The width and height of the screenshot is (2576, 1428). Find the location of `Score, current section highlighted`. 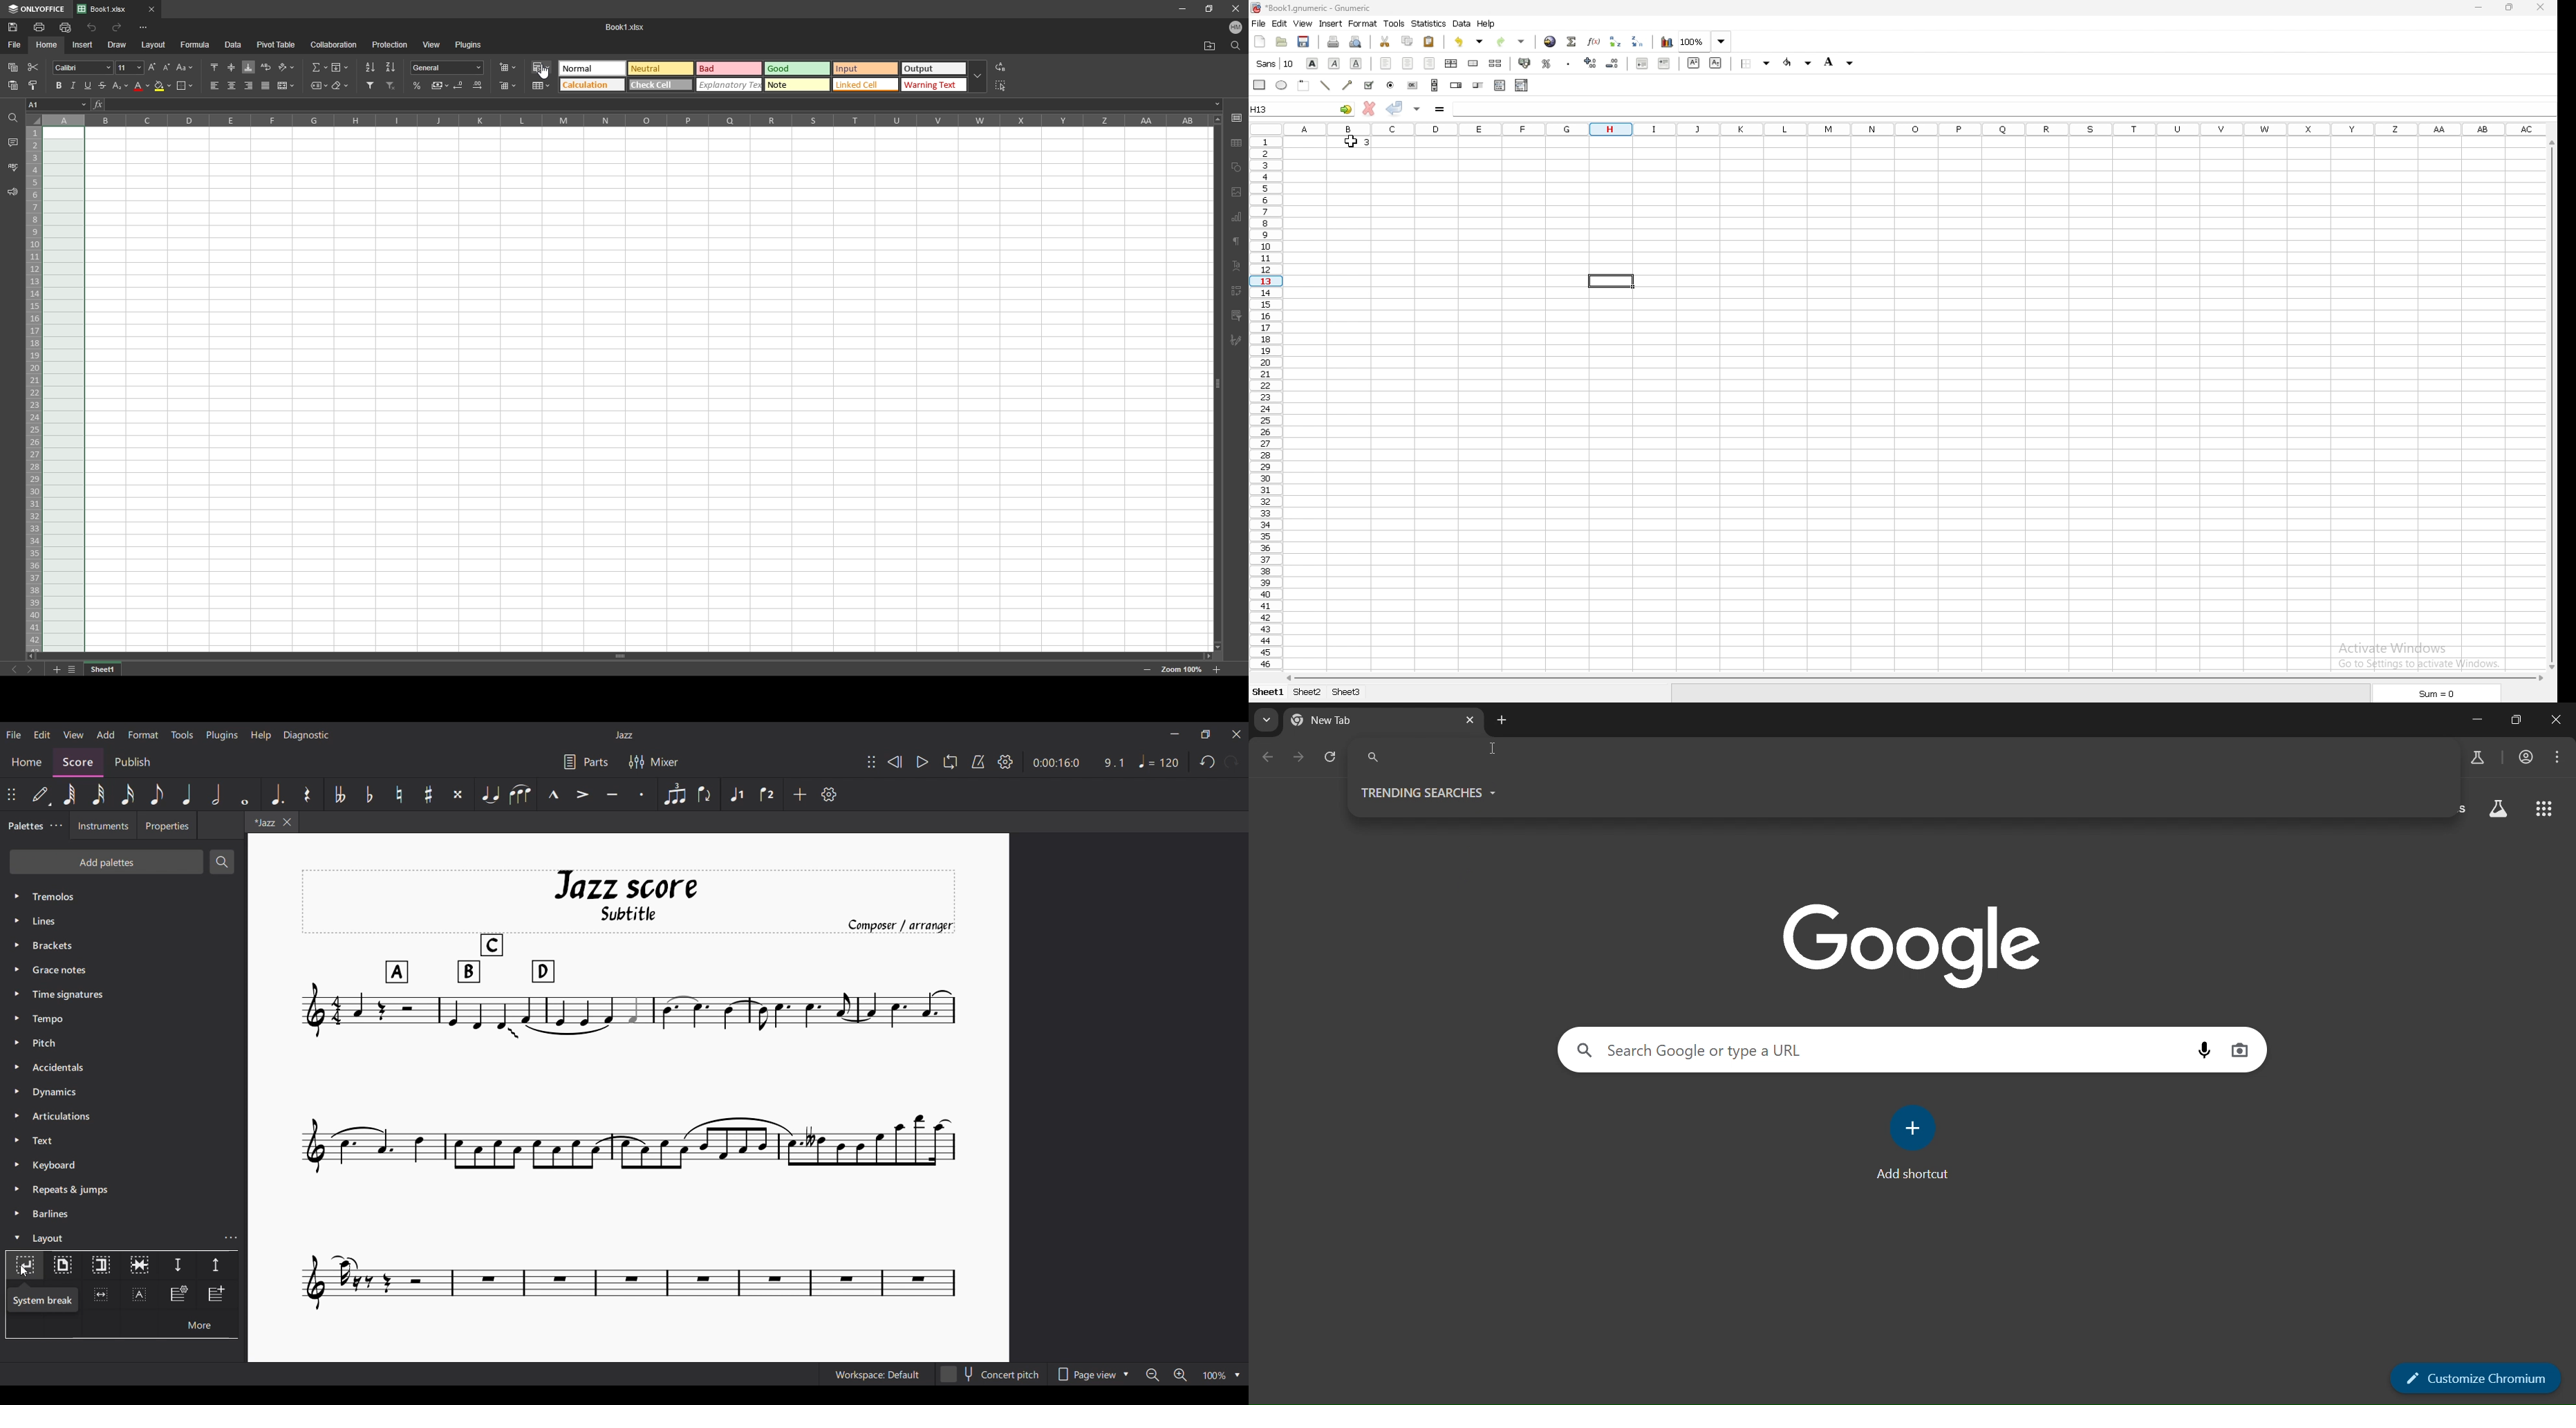

Score, current section highlighted is located at coordinates (78, 762).